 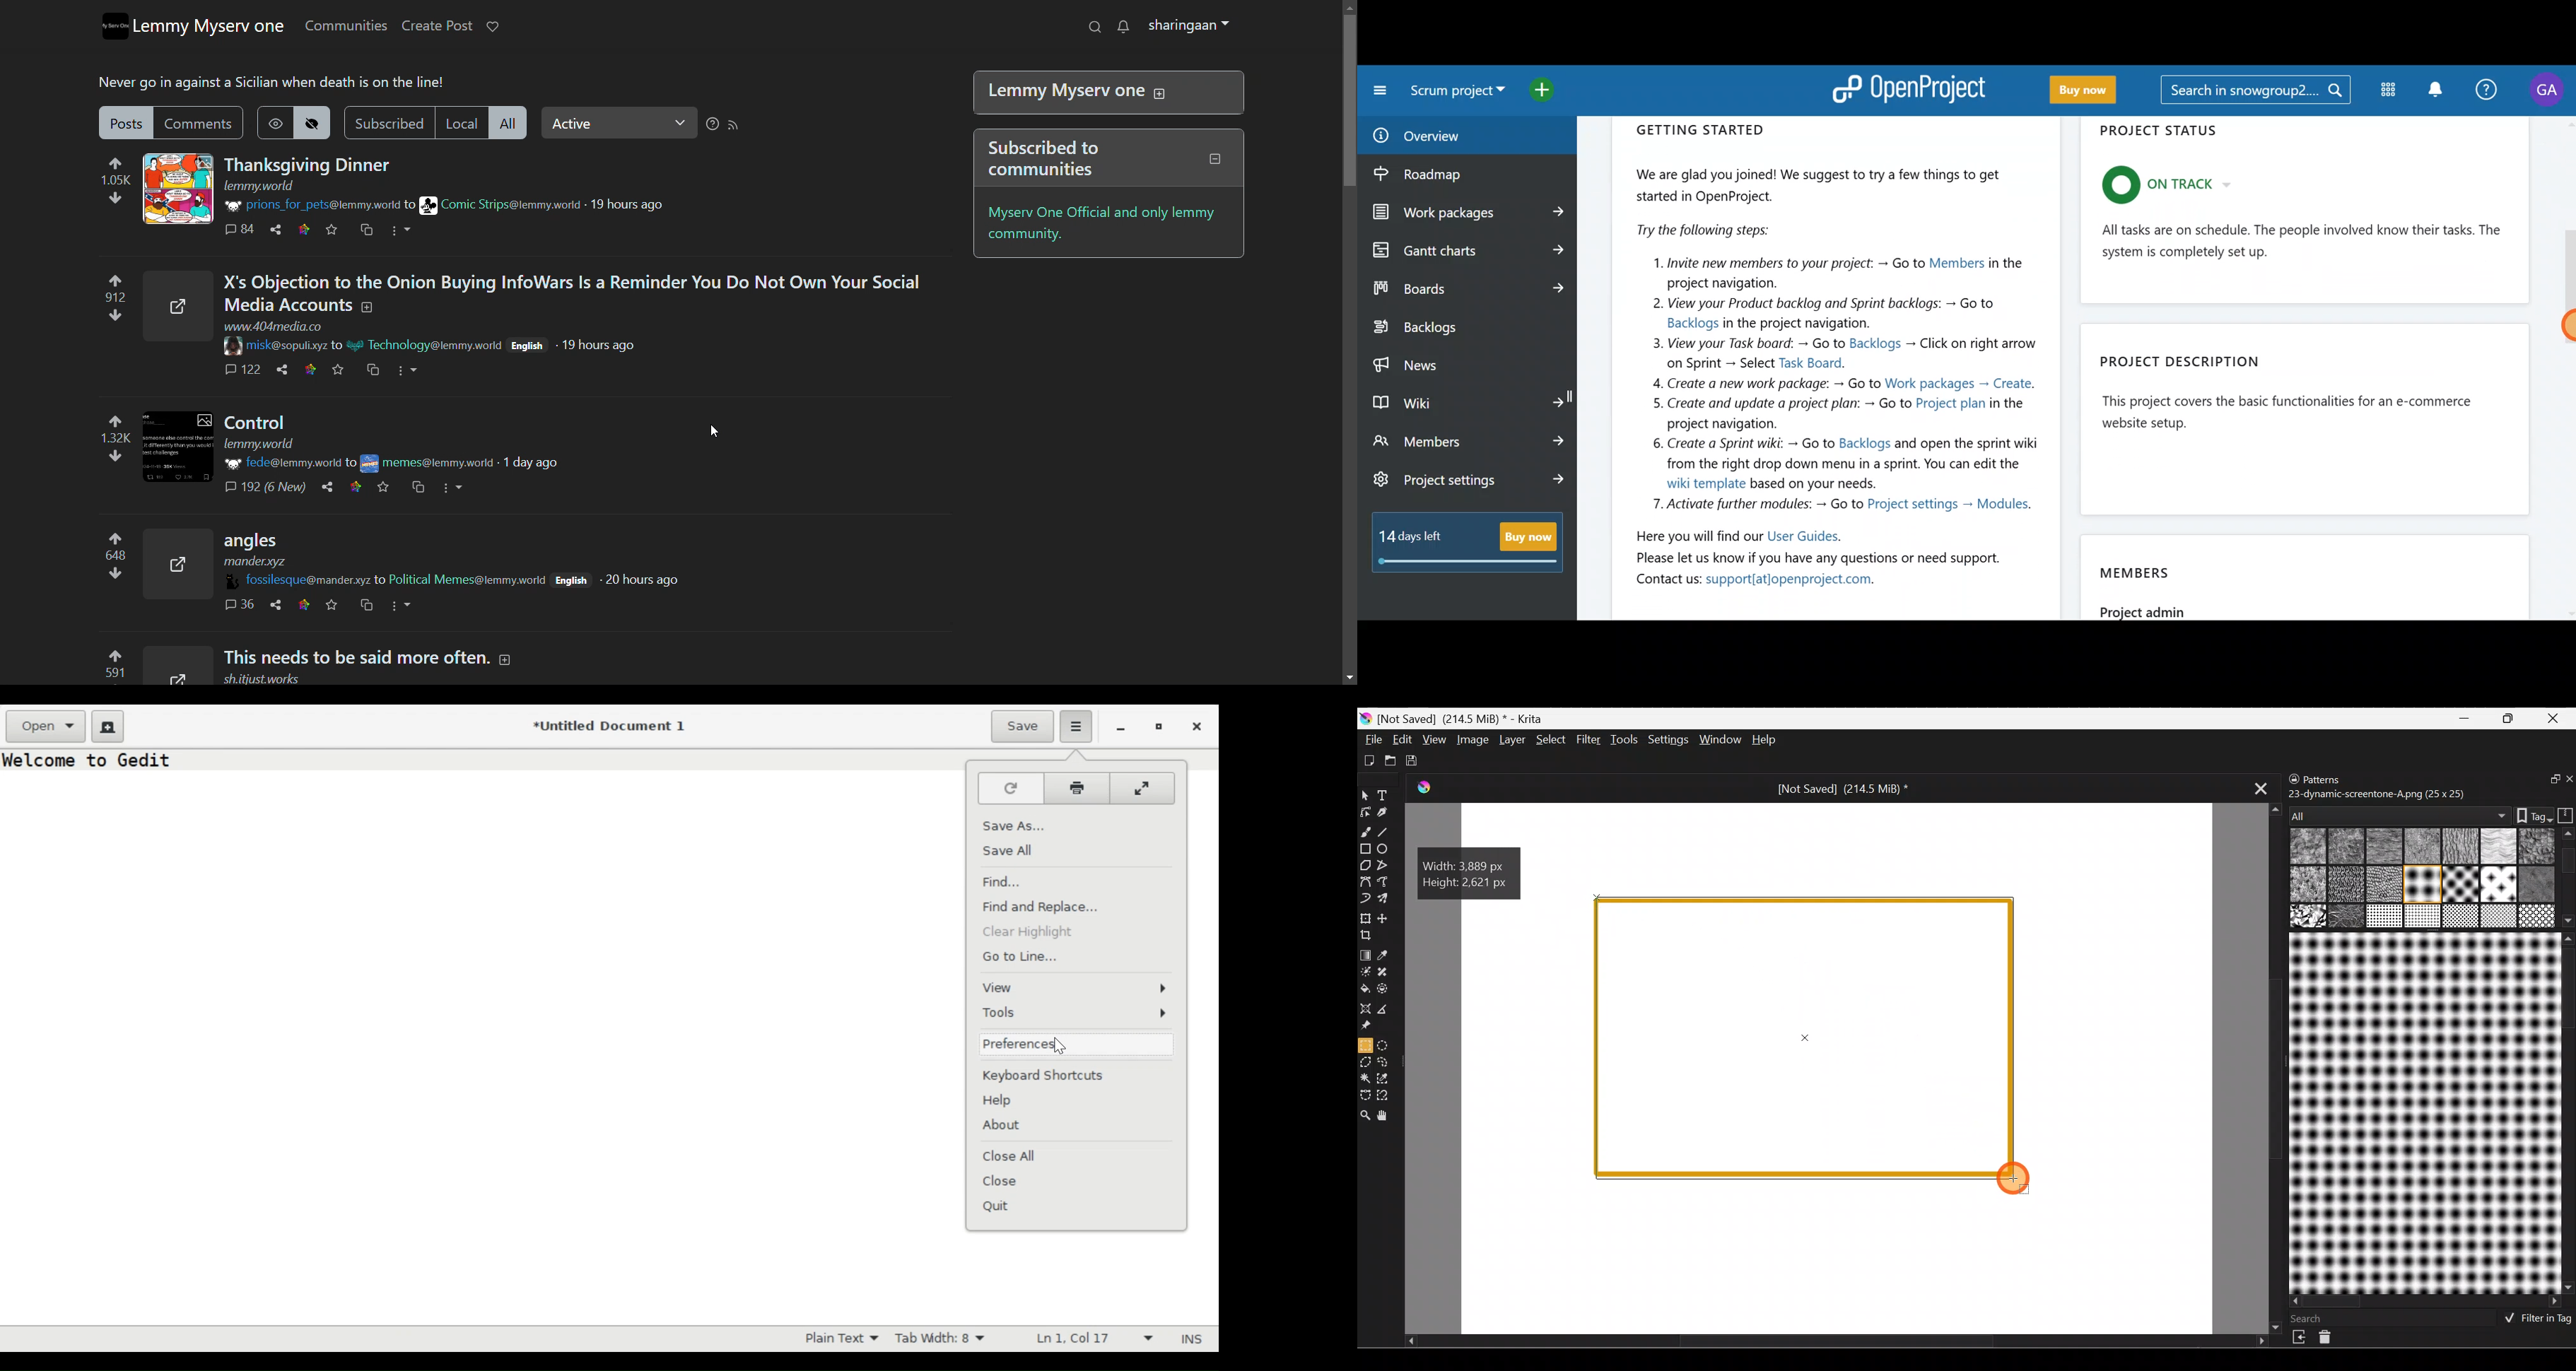 What do you see at coordinates (1371, 739) in the screenshot?
I see `File` at bounding box center [1371, 739].